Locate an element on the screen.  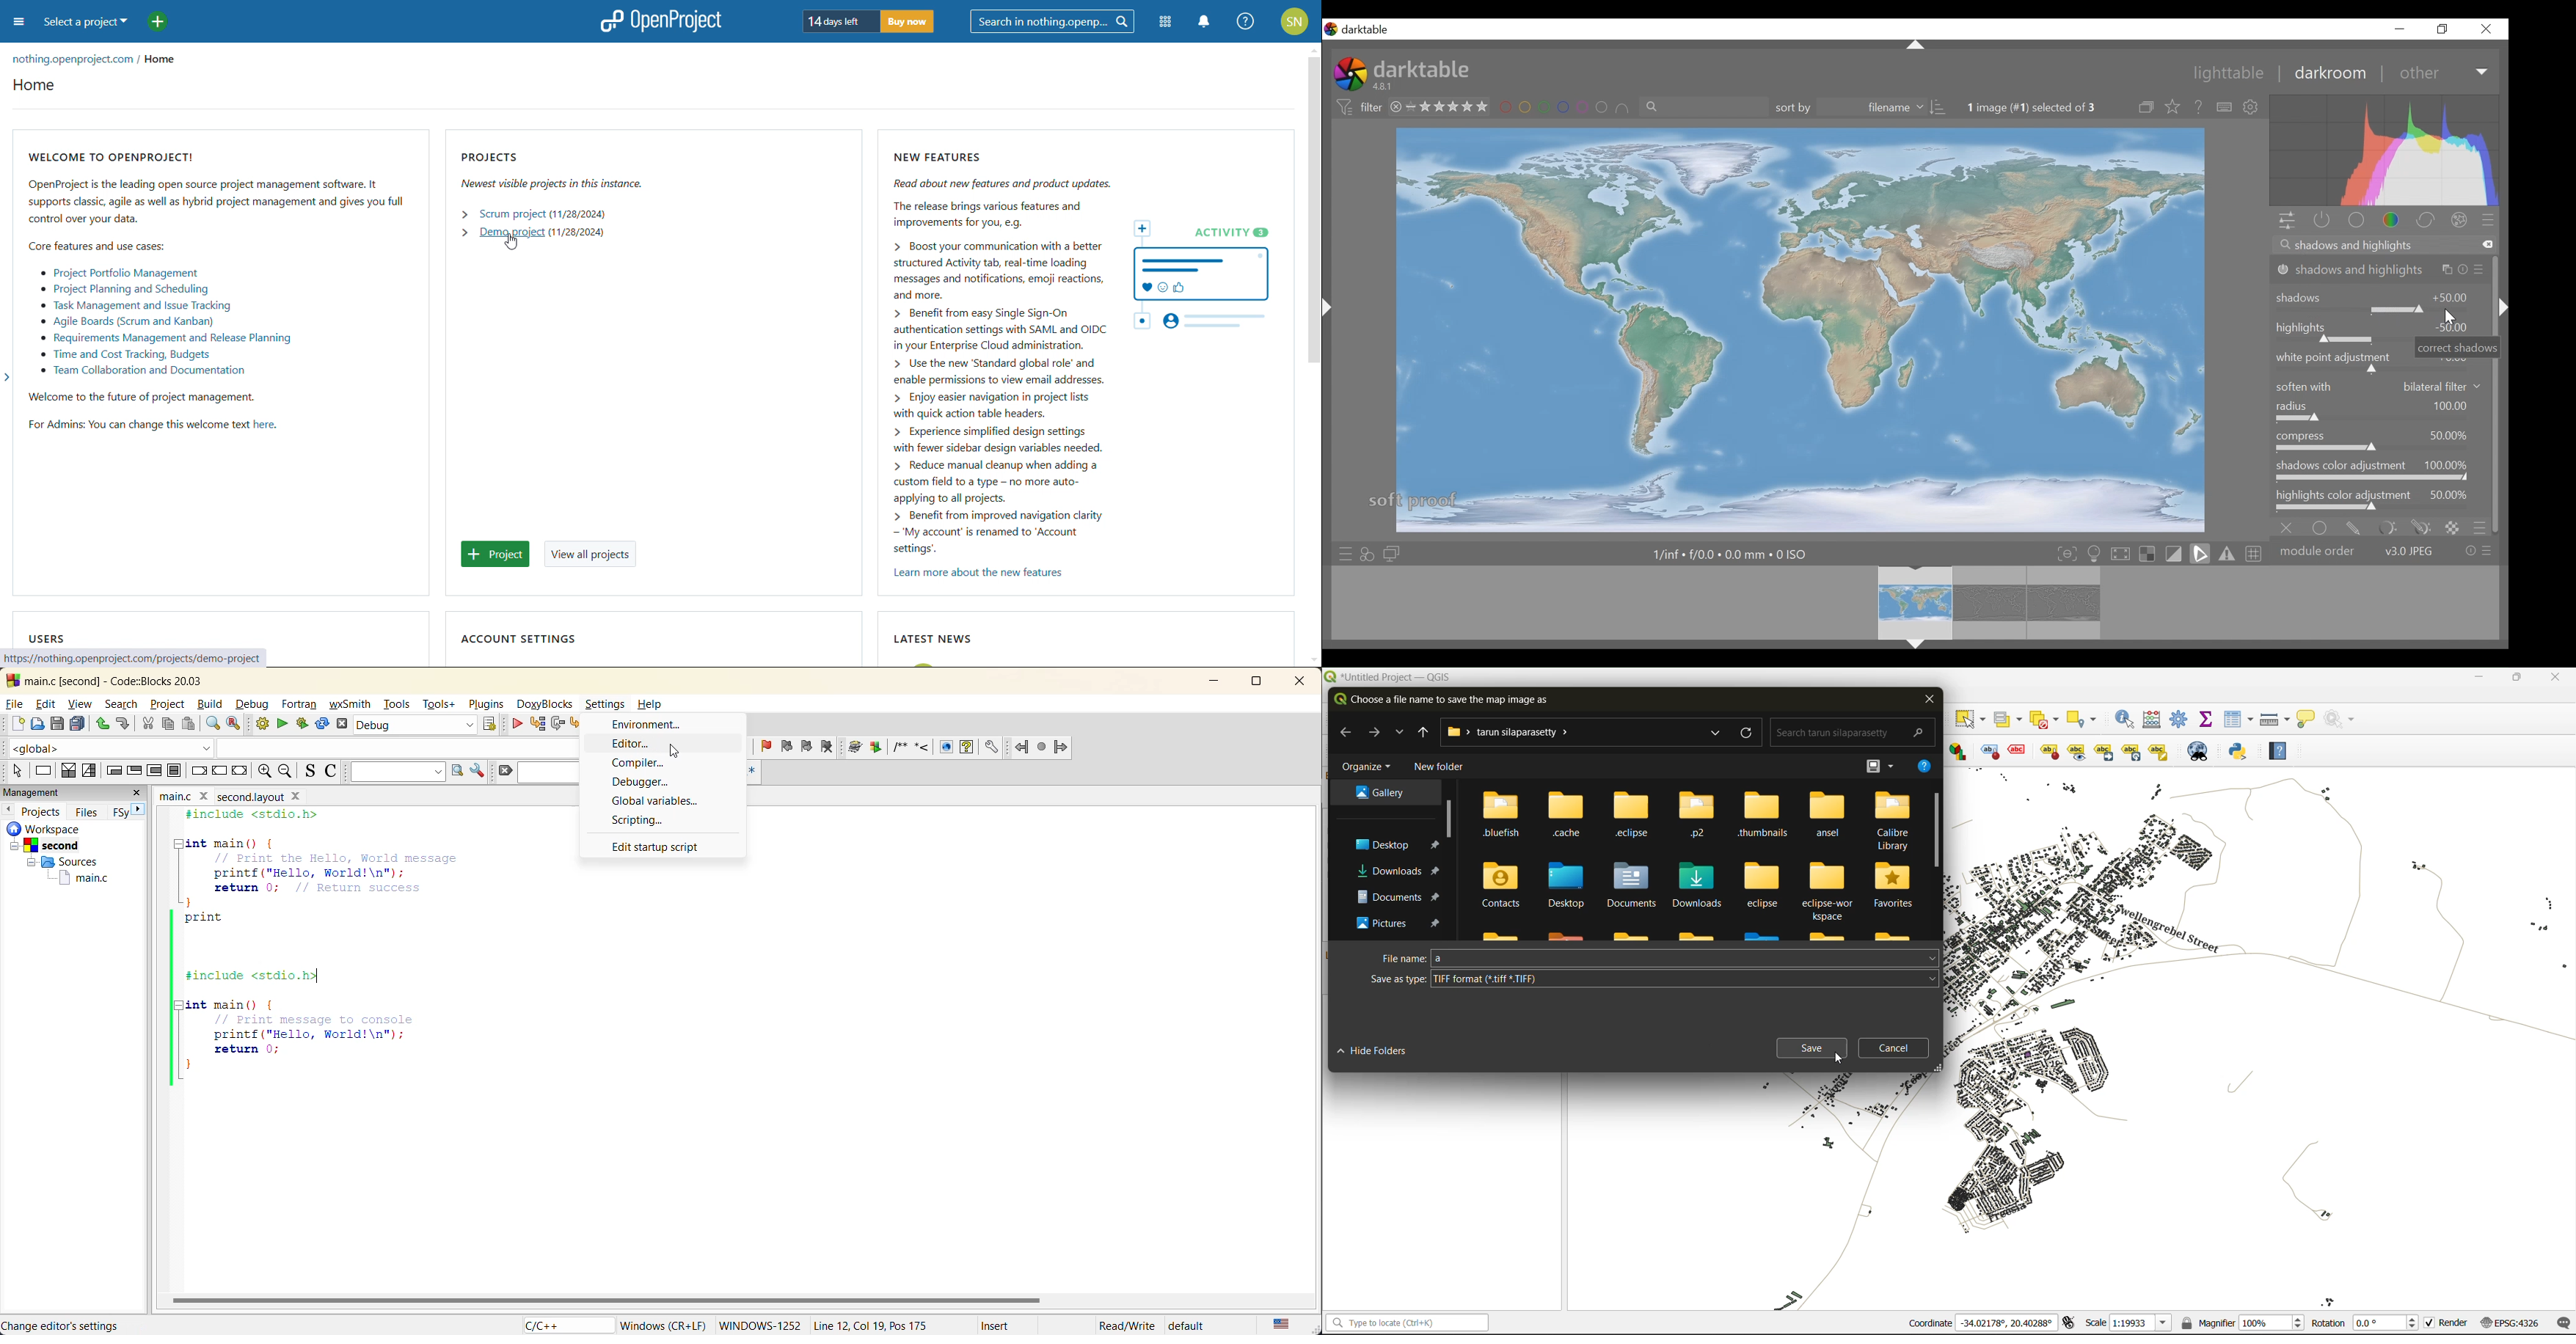
mangement is located at coordinates (41, 791).